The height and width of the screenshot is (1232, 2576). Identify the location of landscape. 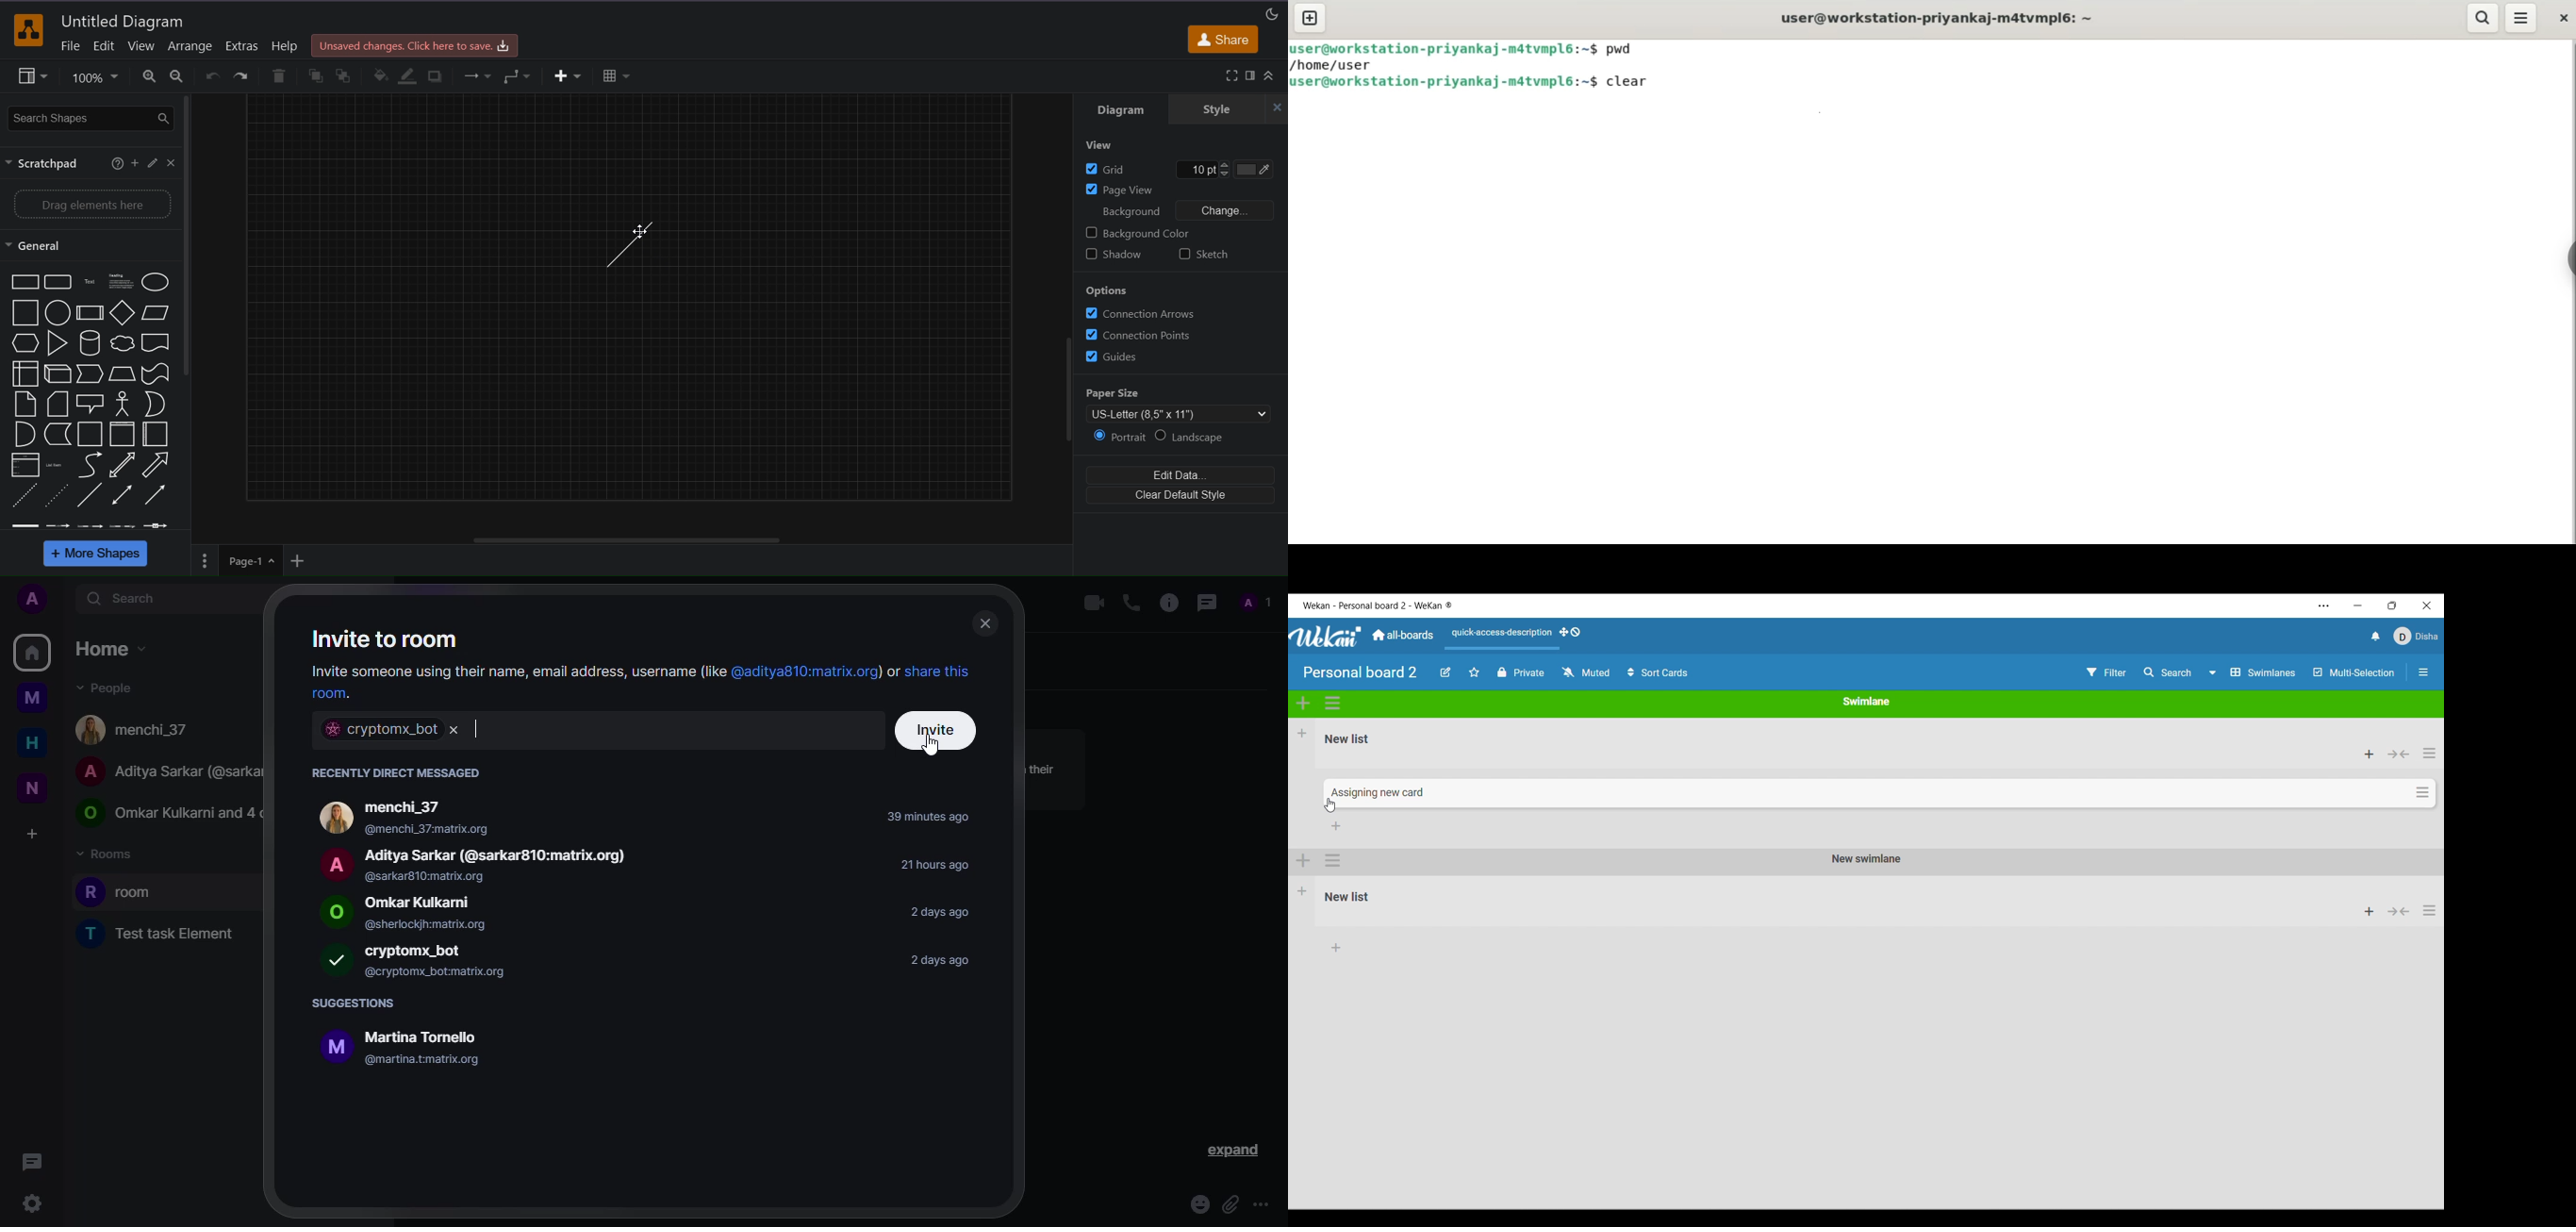
(1197, 438).